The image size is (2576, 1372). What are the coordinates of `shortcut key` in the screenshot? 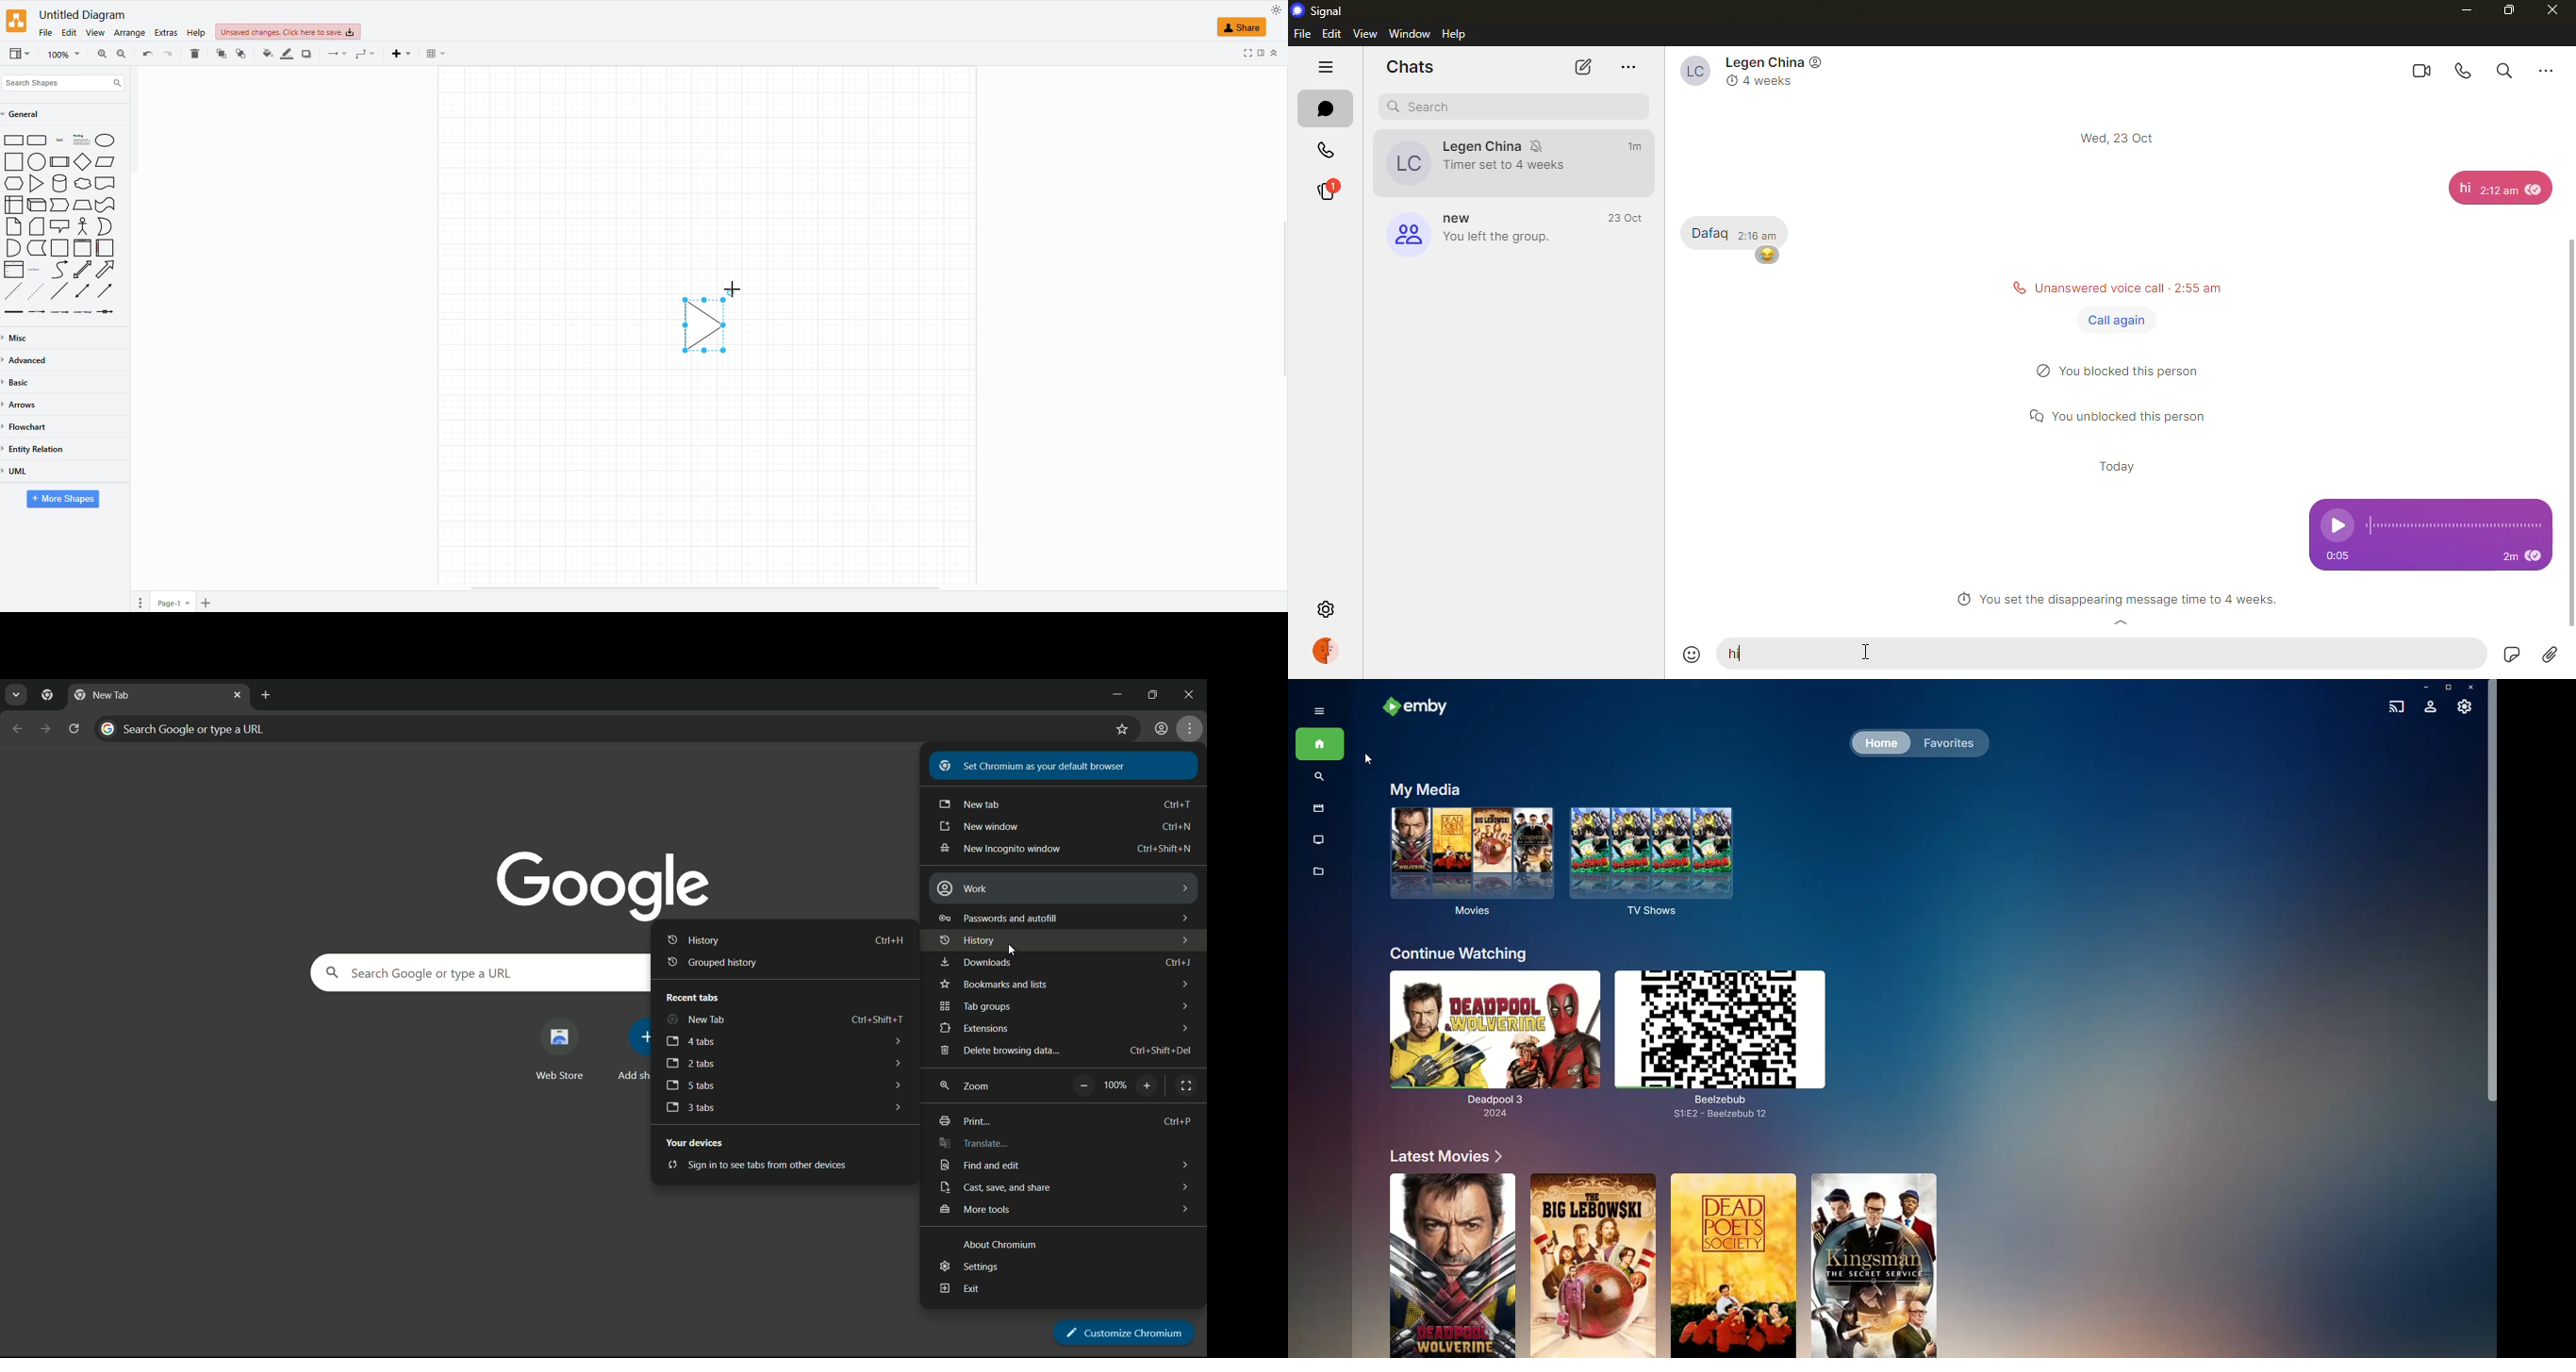 It's located at (1175, 827).